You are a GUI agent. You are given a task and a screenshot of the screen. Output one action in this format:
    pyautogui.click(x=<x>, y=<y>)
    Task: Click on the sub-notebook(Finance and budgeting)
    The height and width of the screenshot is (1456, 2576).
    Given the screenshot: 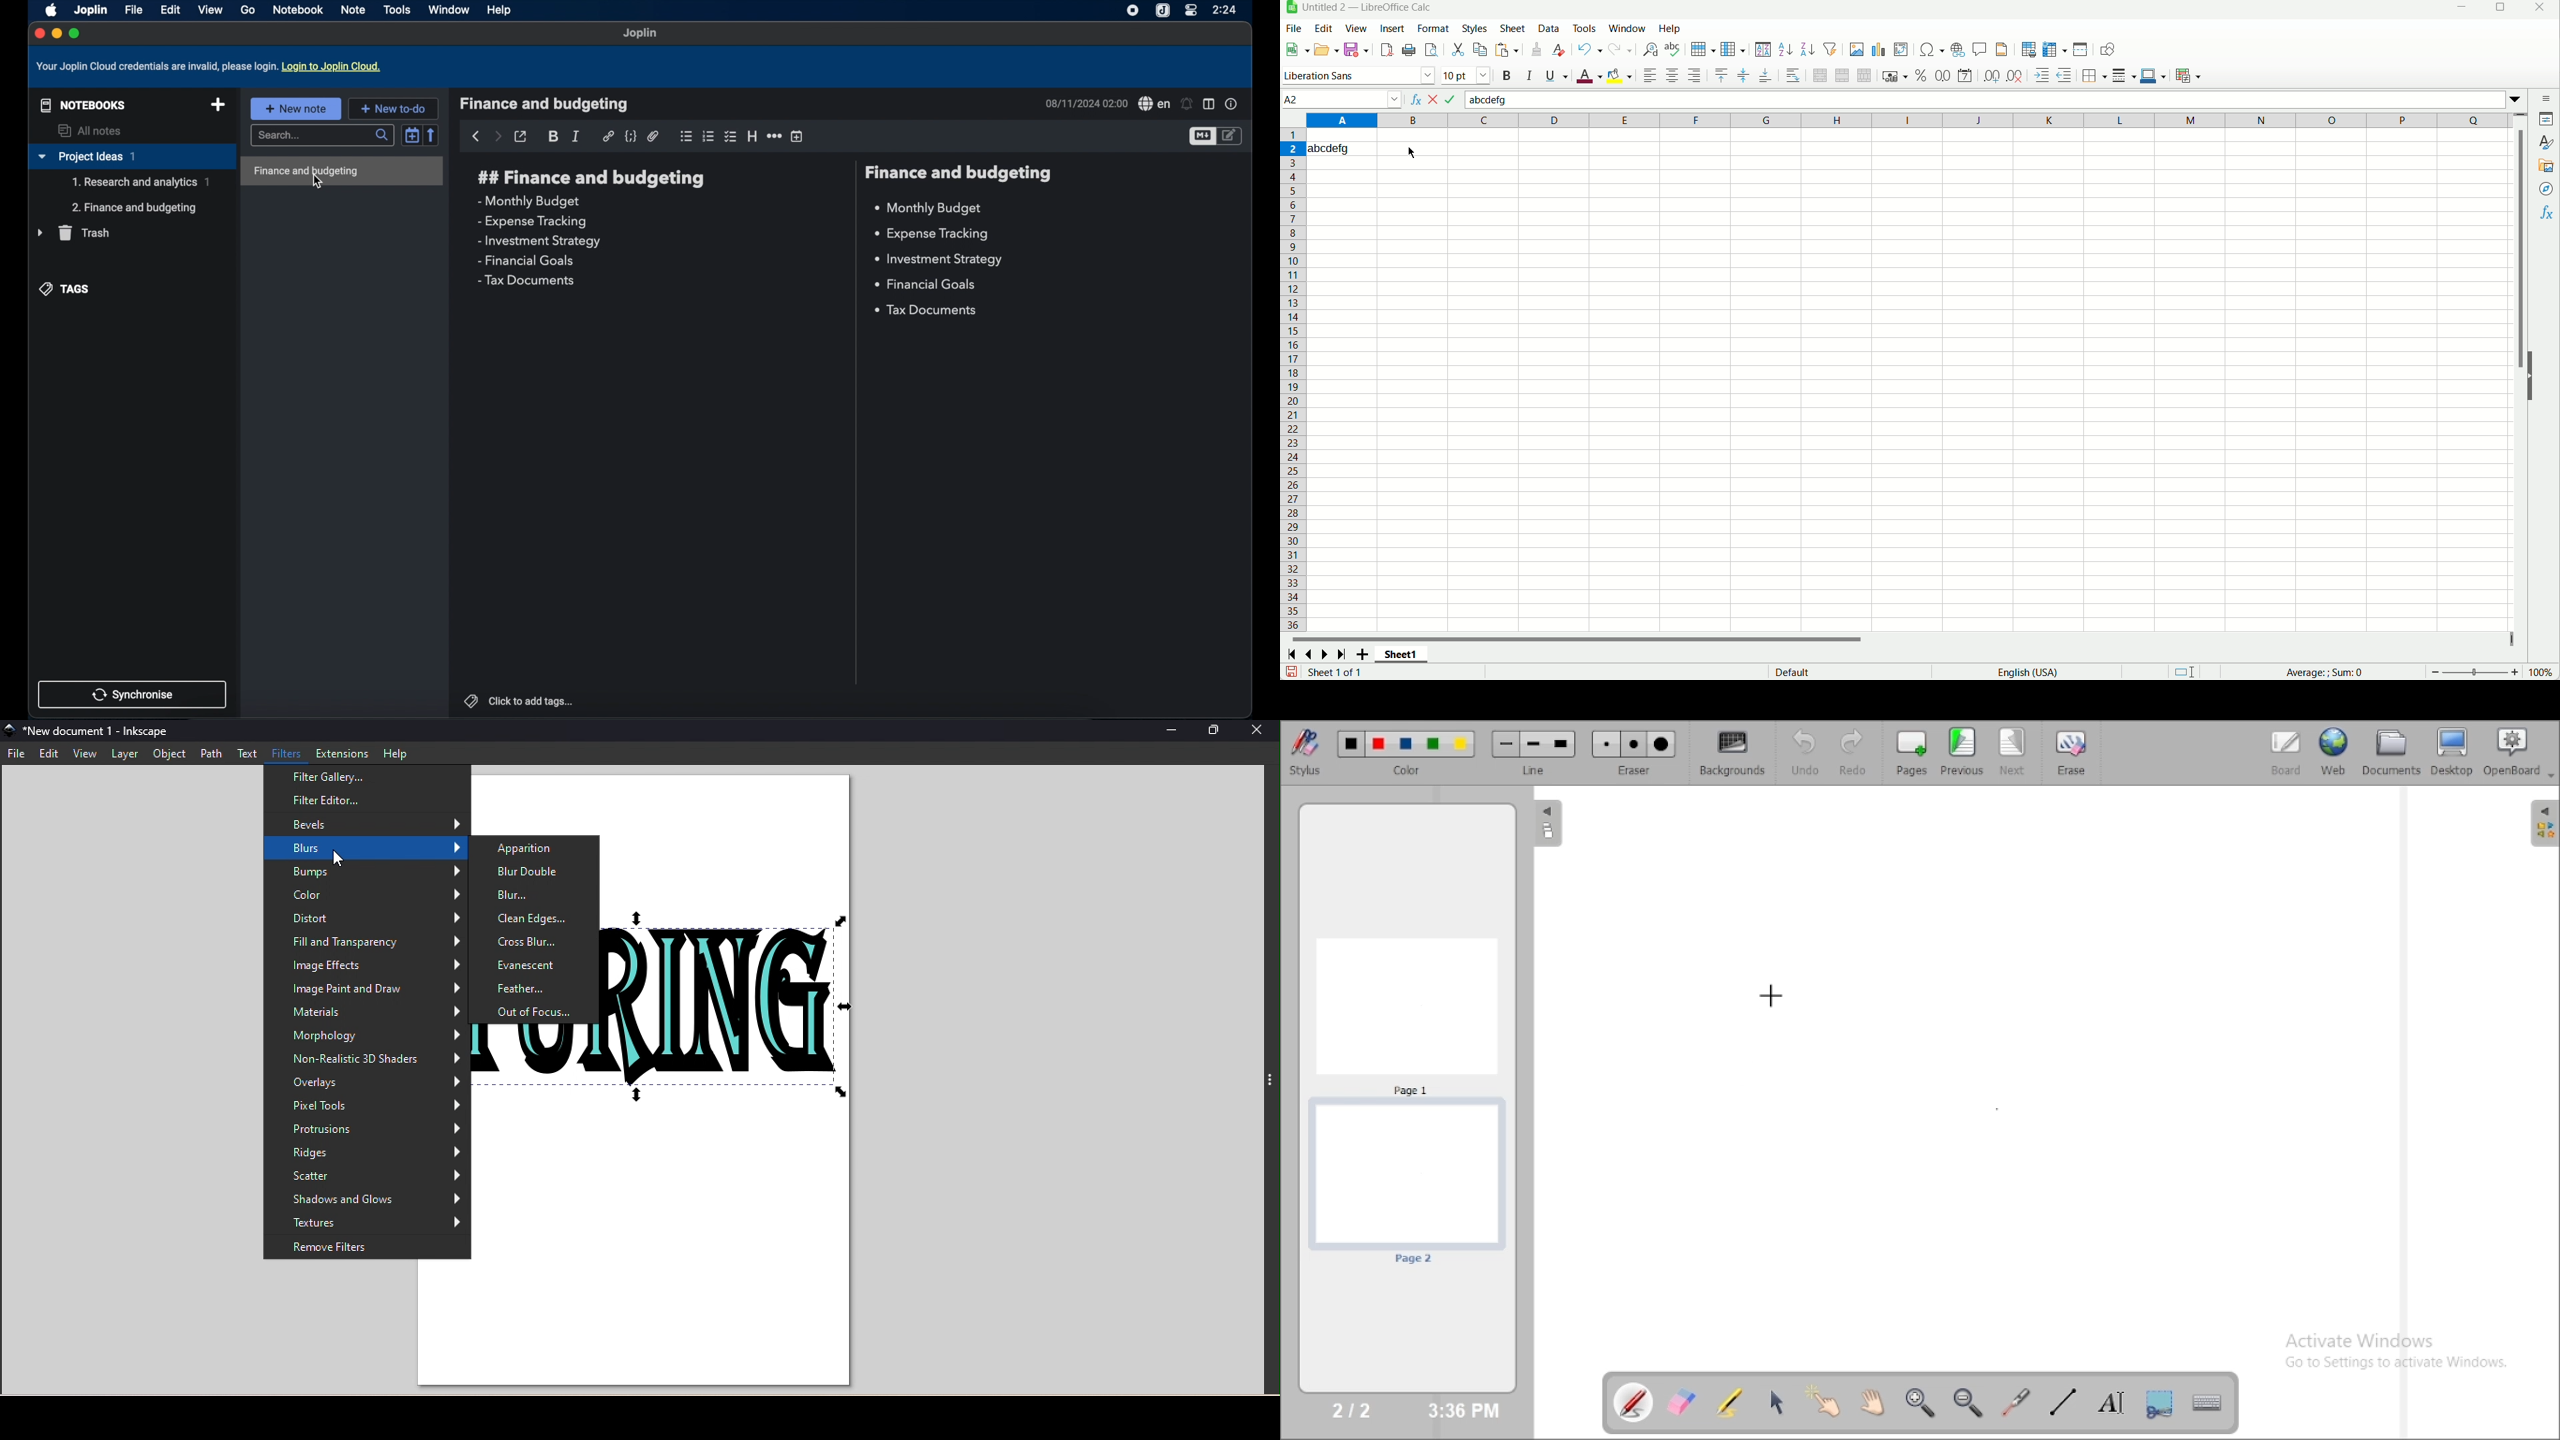 What is the action you would take?
    pyautogui.click(x=137, y=207)
    